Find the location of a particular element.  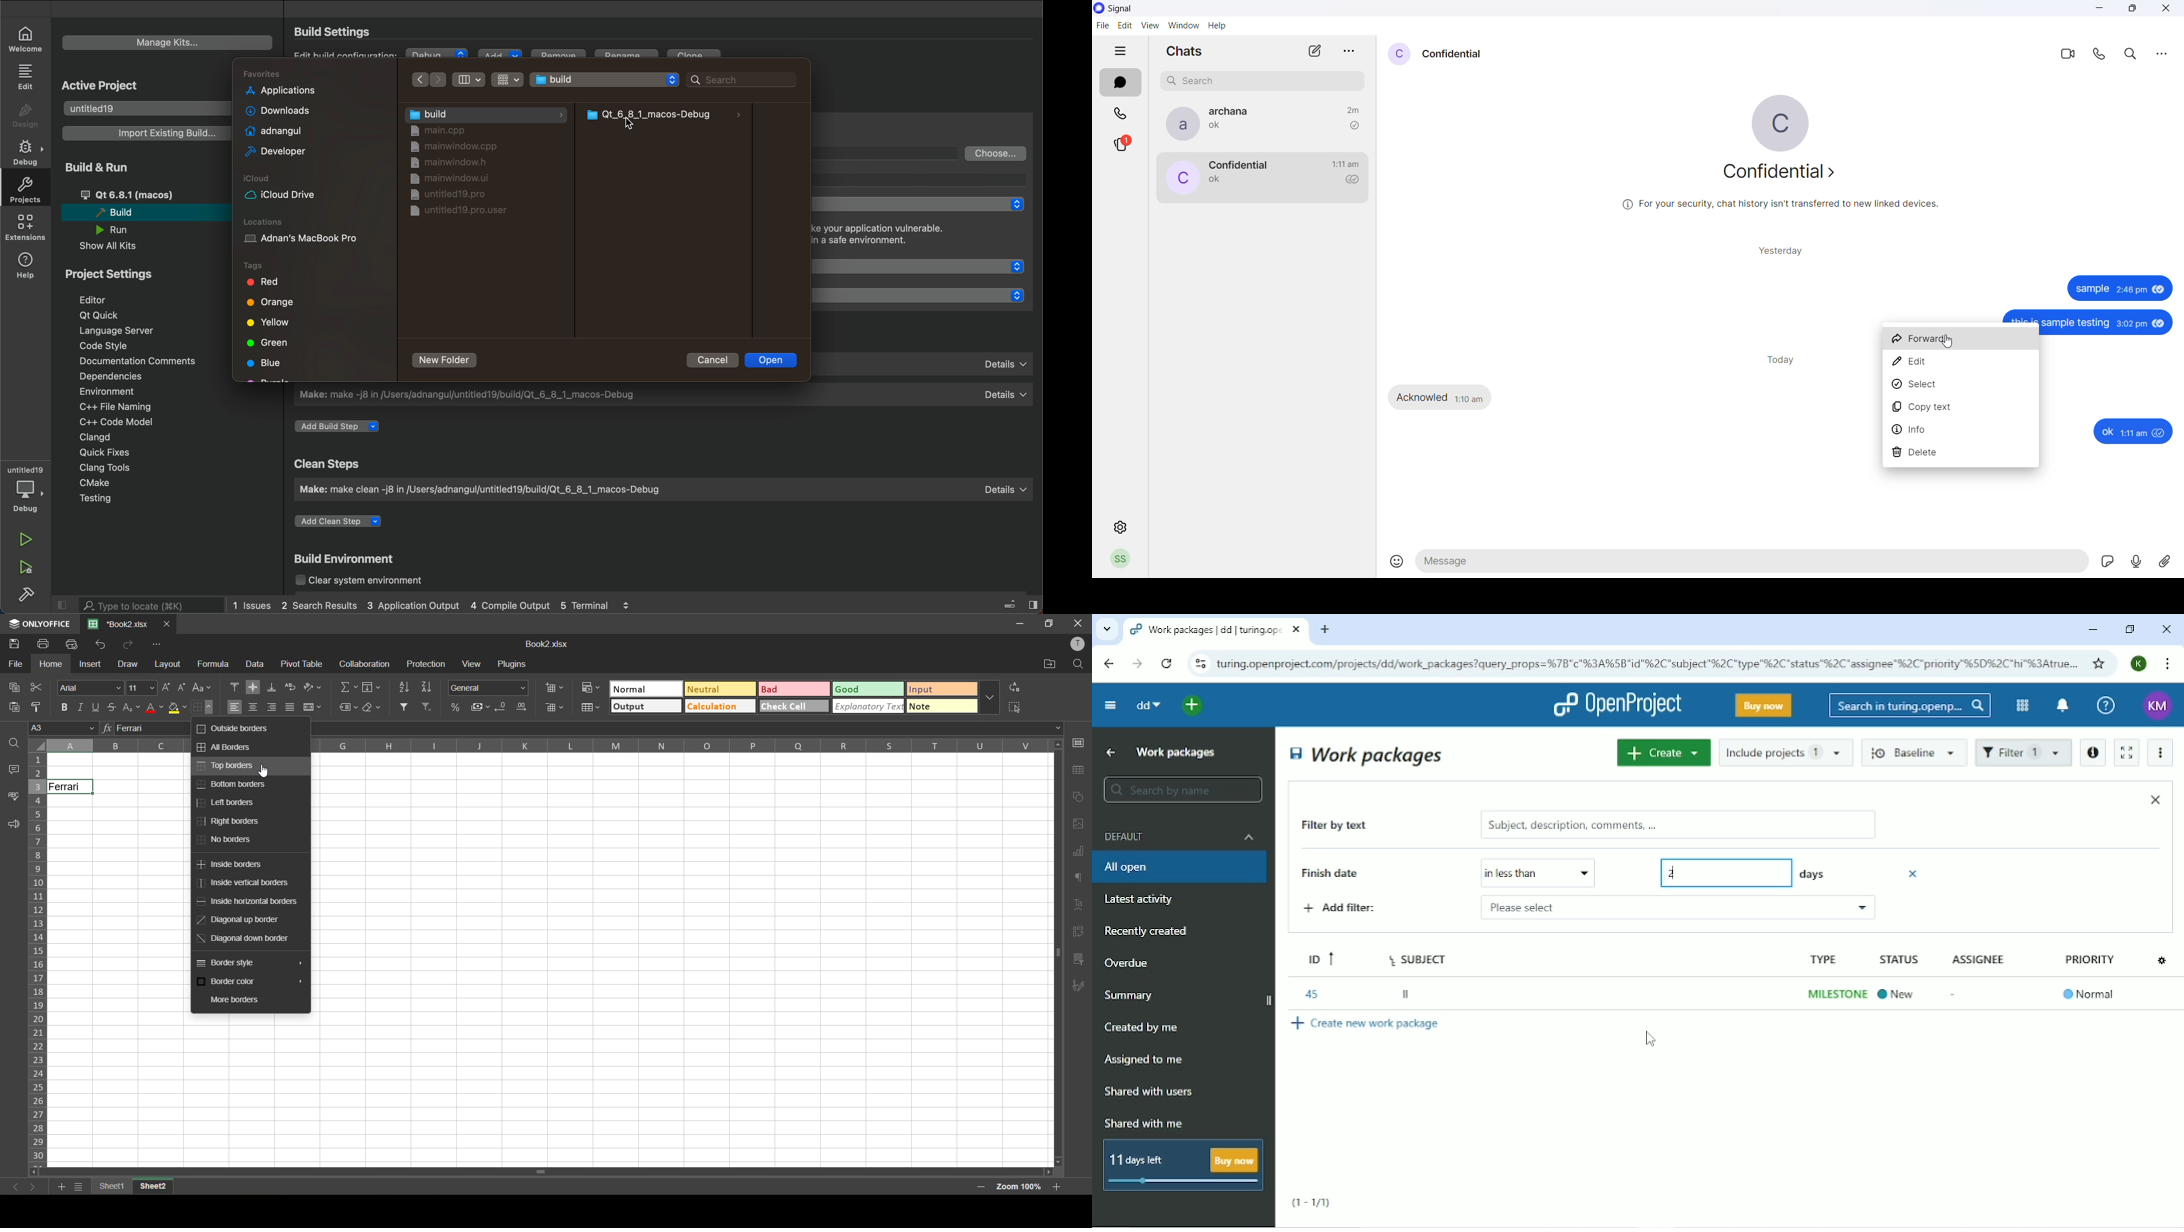

bold is located at coordinates (63, 708).